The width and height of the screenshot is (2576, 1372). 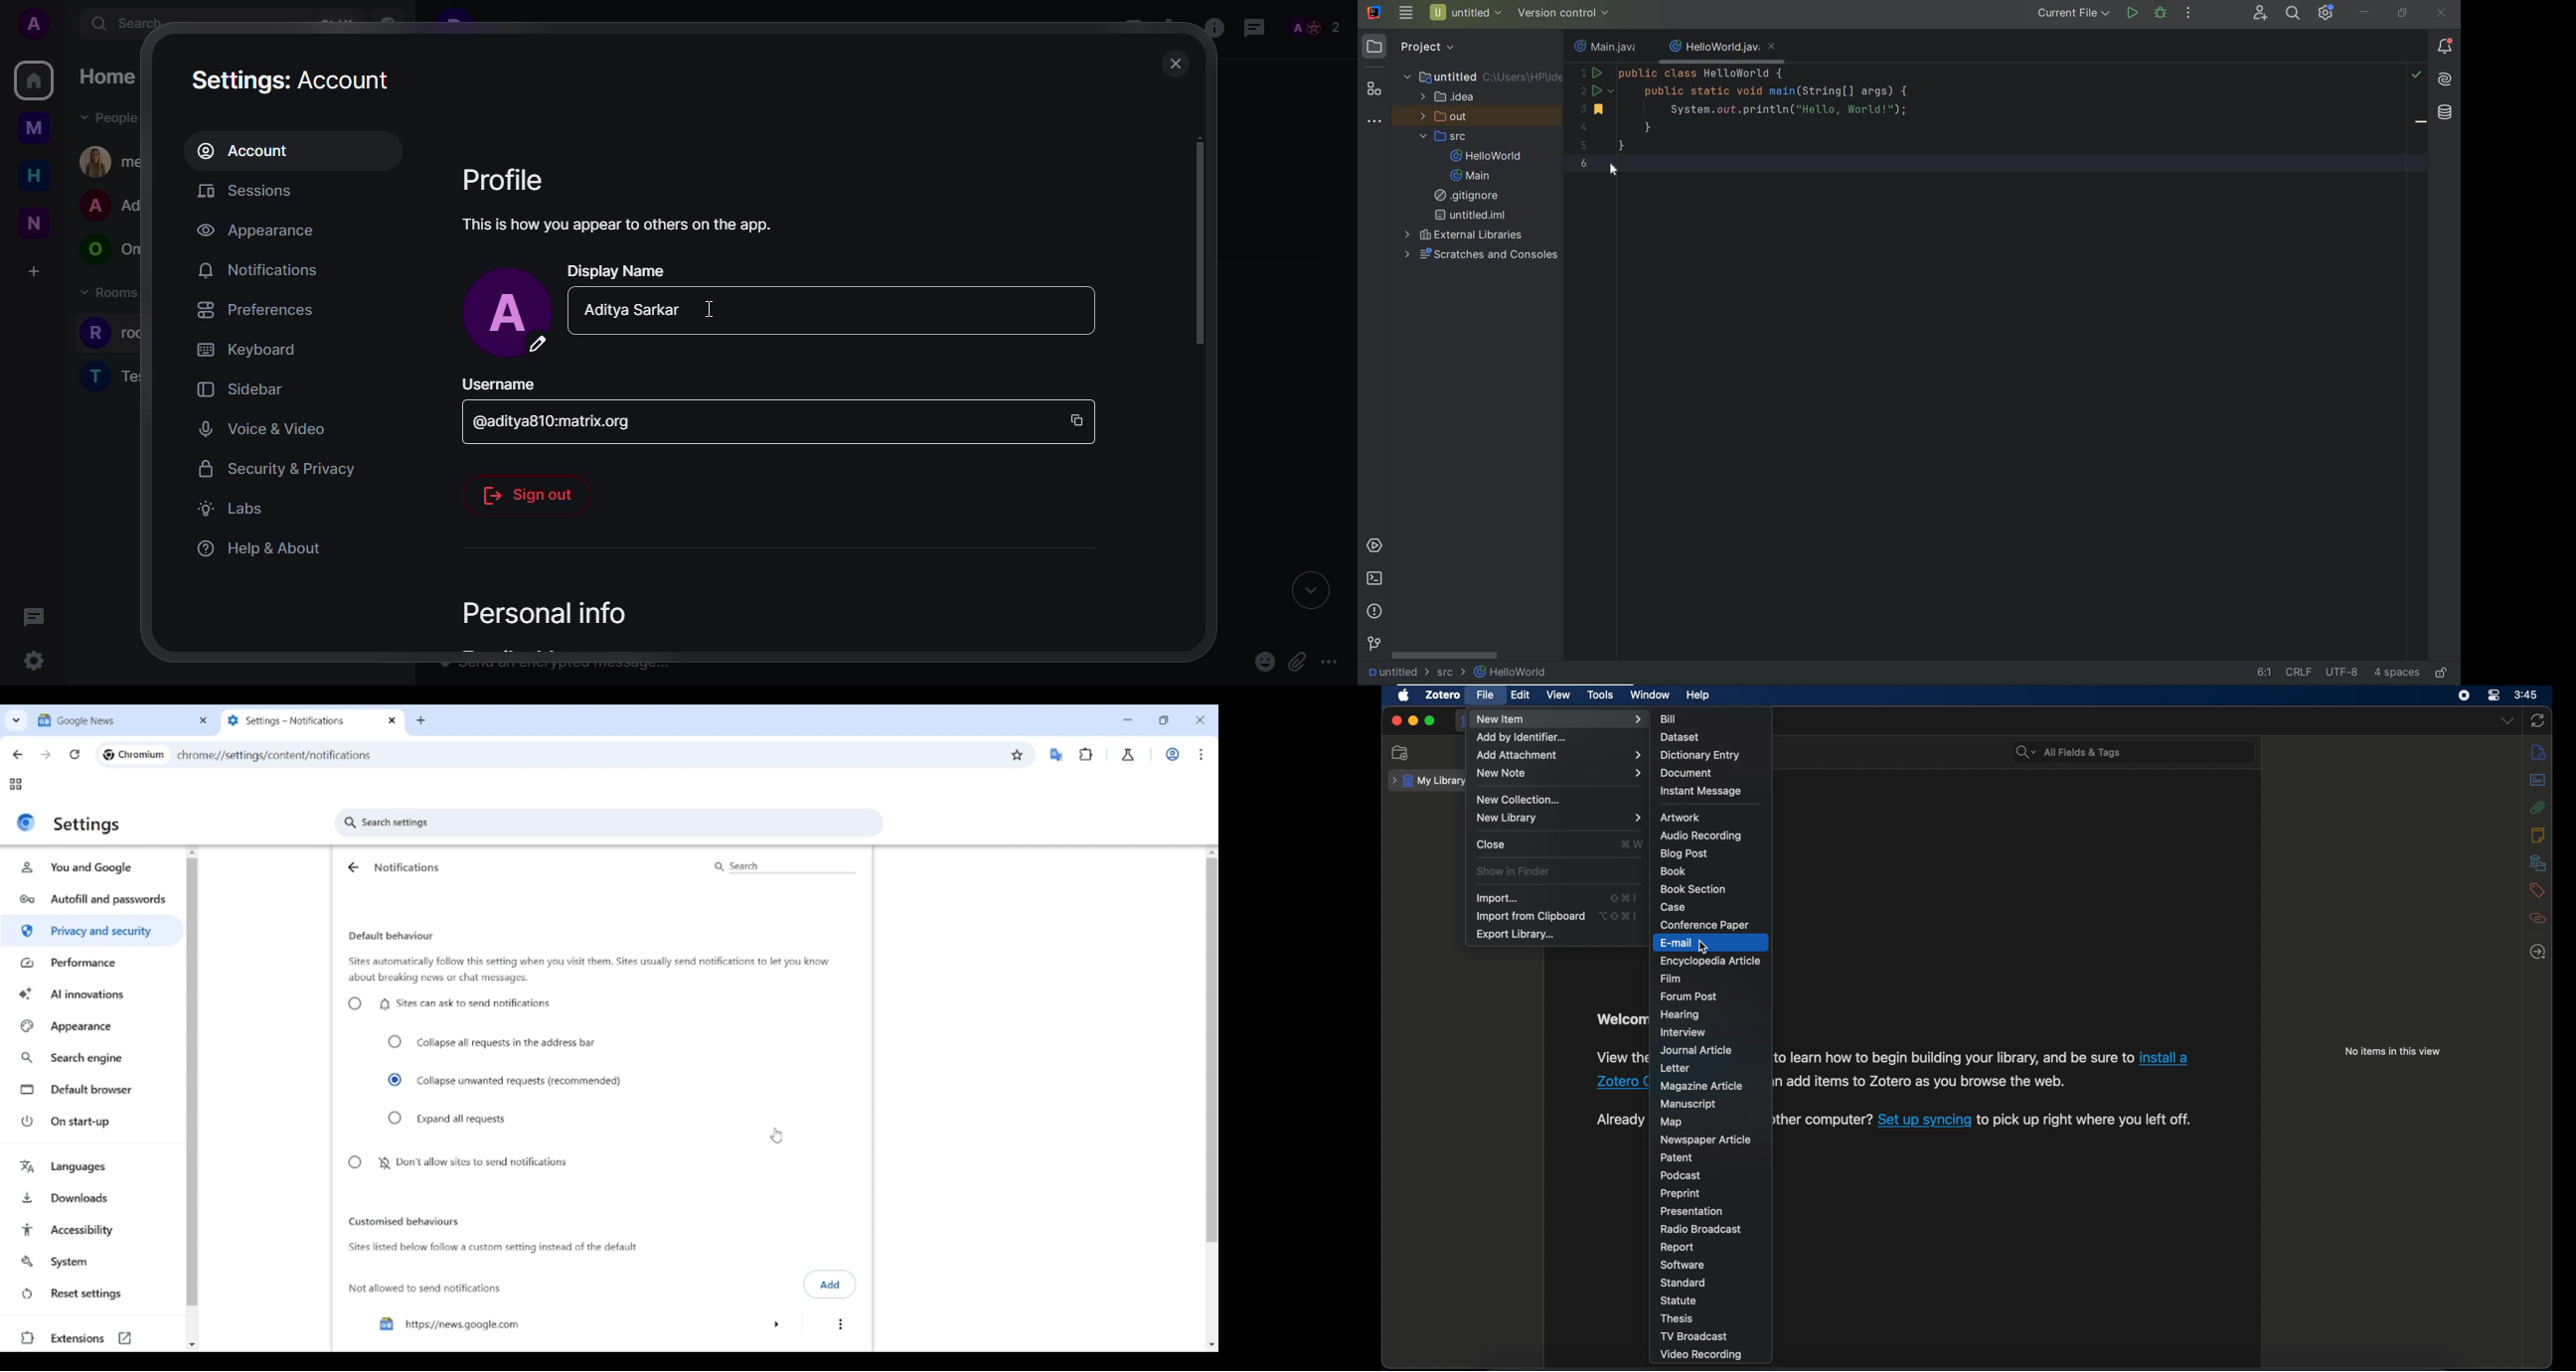 I want to click on patent, so click(x=1678, y=1156).